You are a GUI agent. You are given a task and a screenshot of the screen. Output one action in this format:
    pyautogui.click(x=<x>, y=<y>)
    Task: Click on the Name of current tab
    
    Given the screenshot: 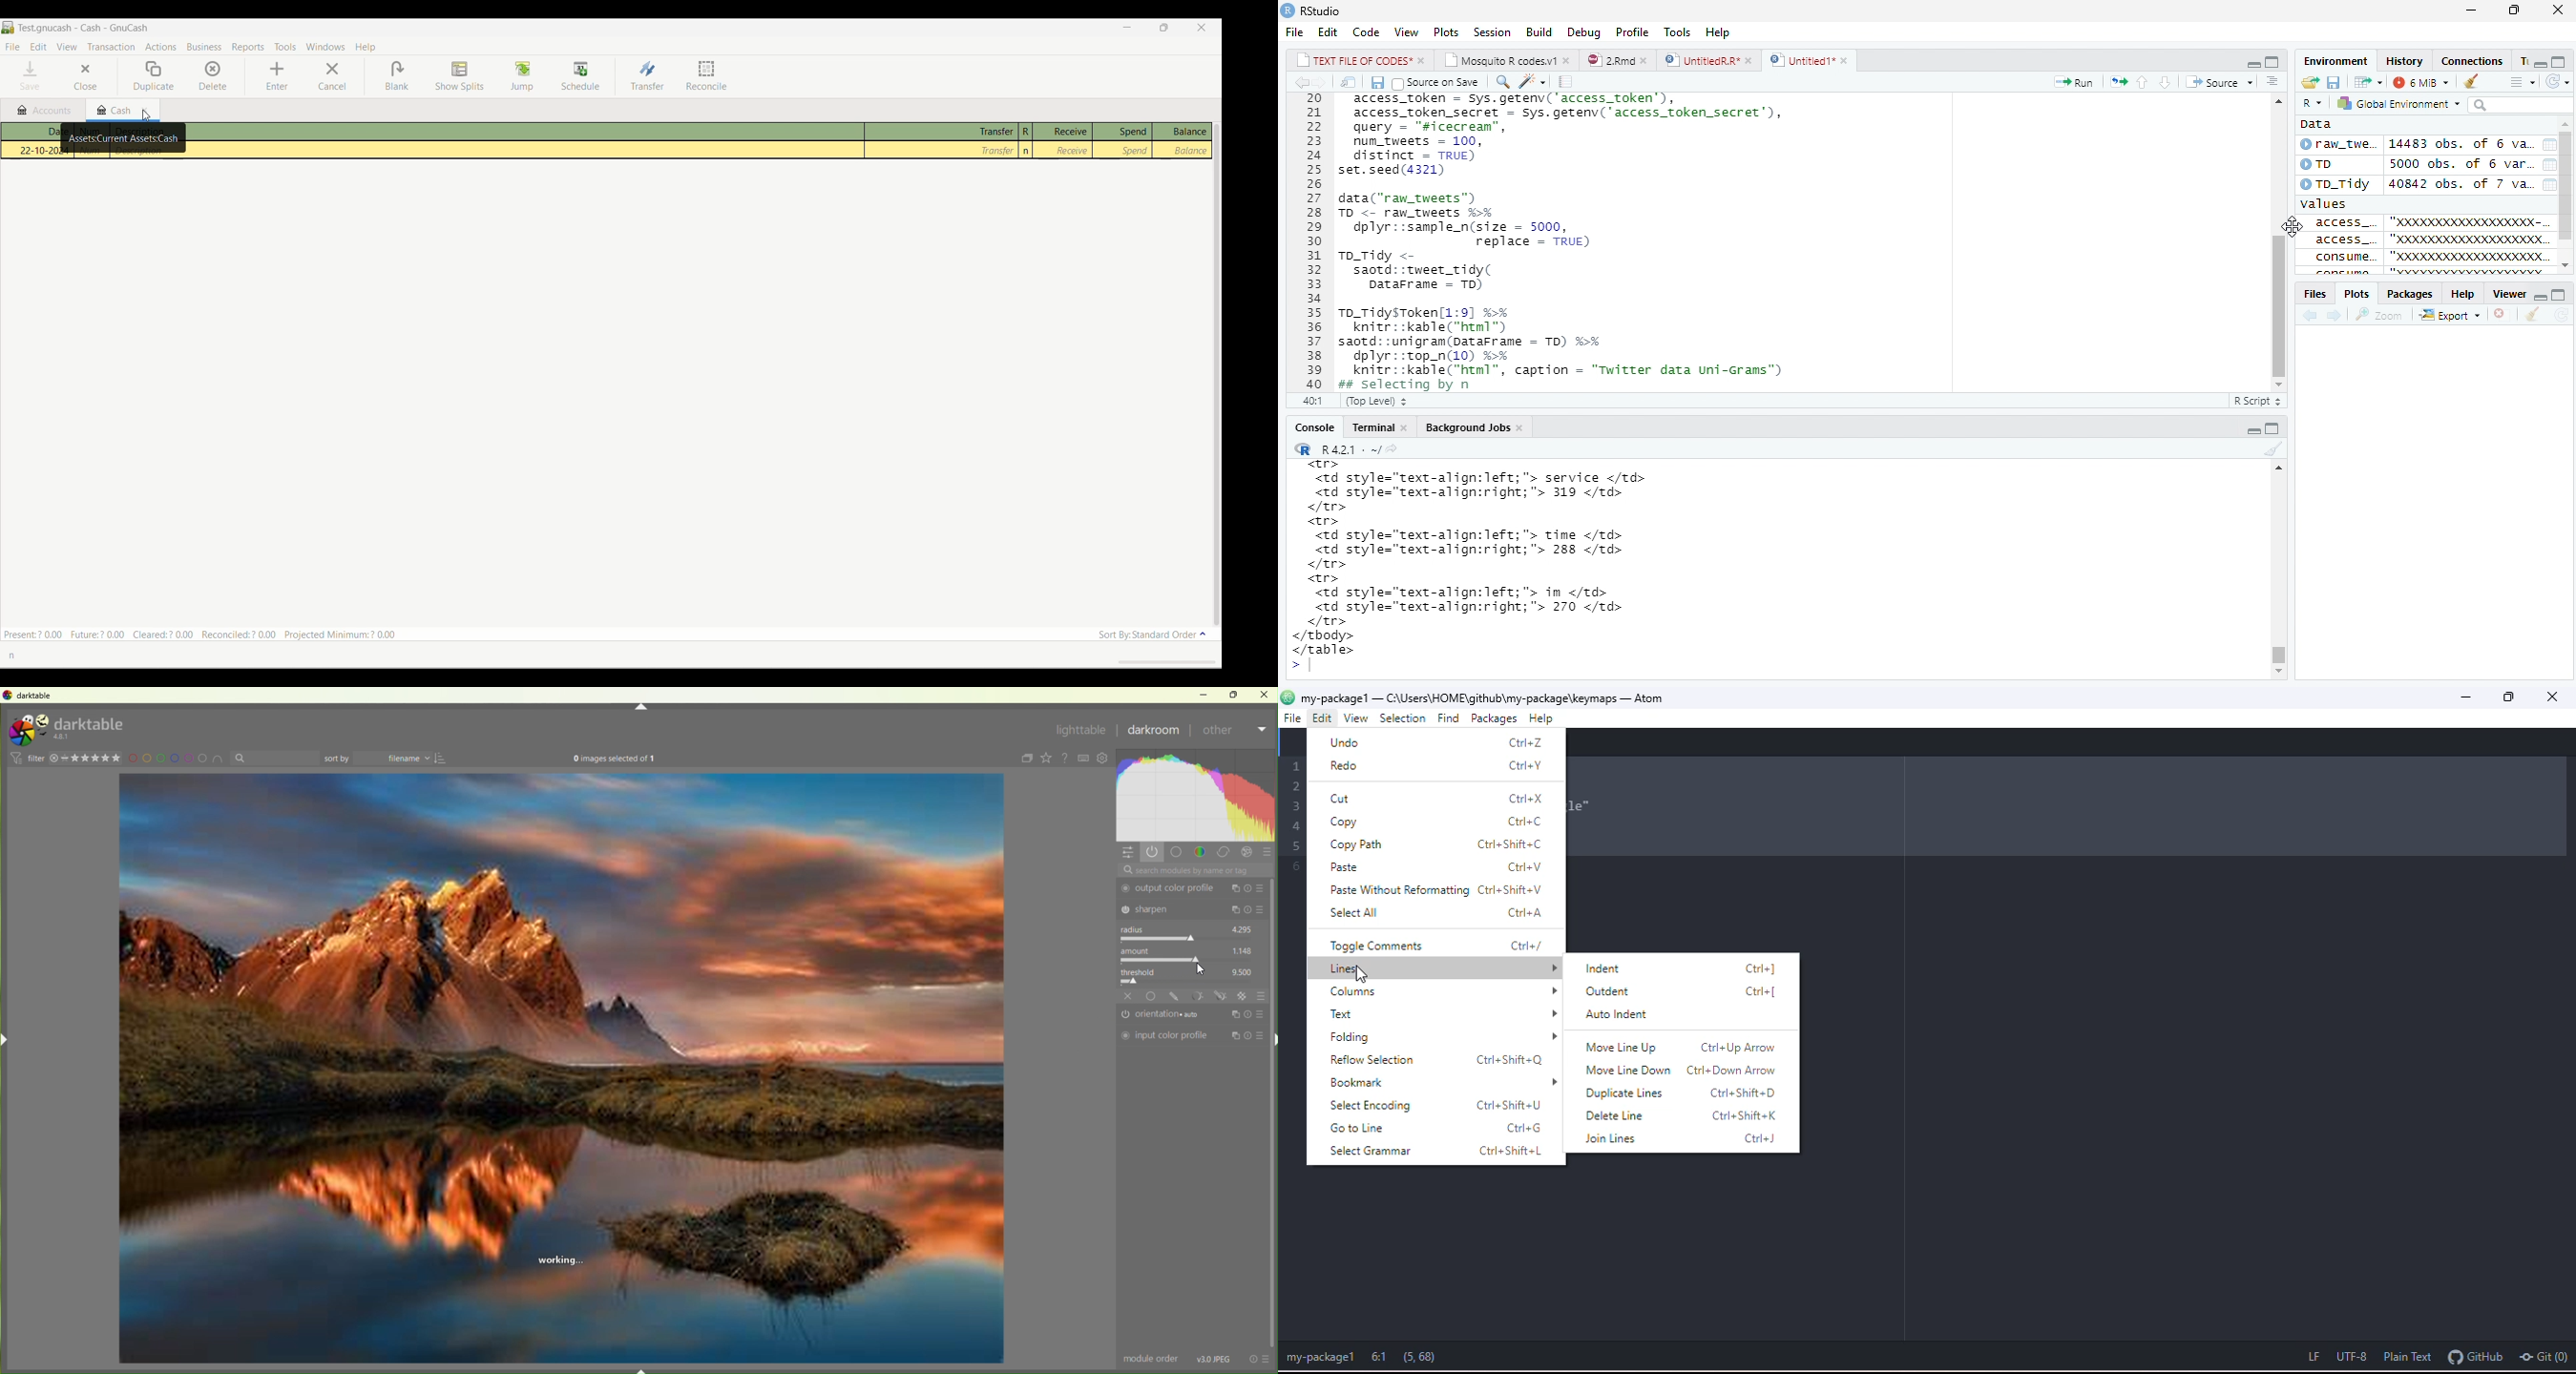 What is the action you would take?
    pyautogui.click(x=85, y=27)
    